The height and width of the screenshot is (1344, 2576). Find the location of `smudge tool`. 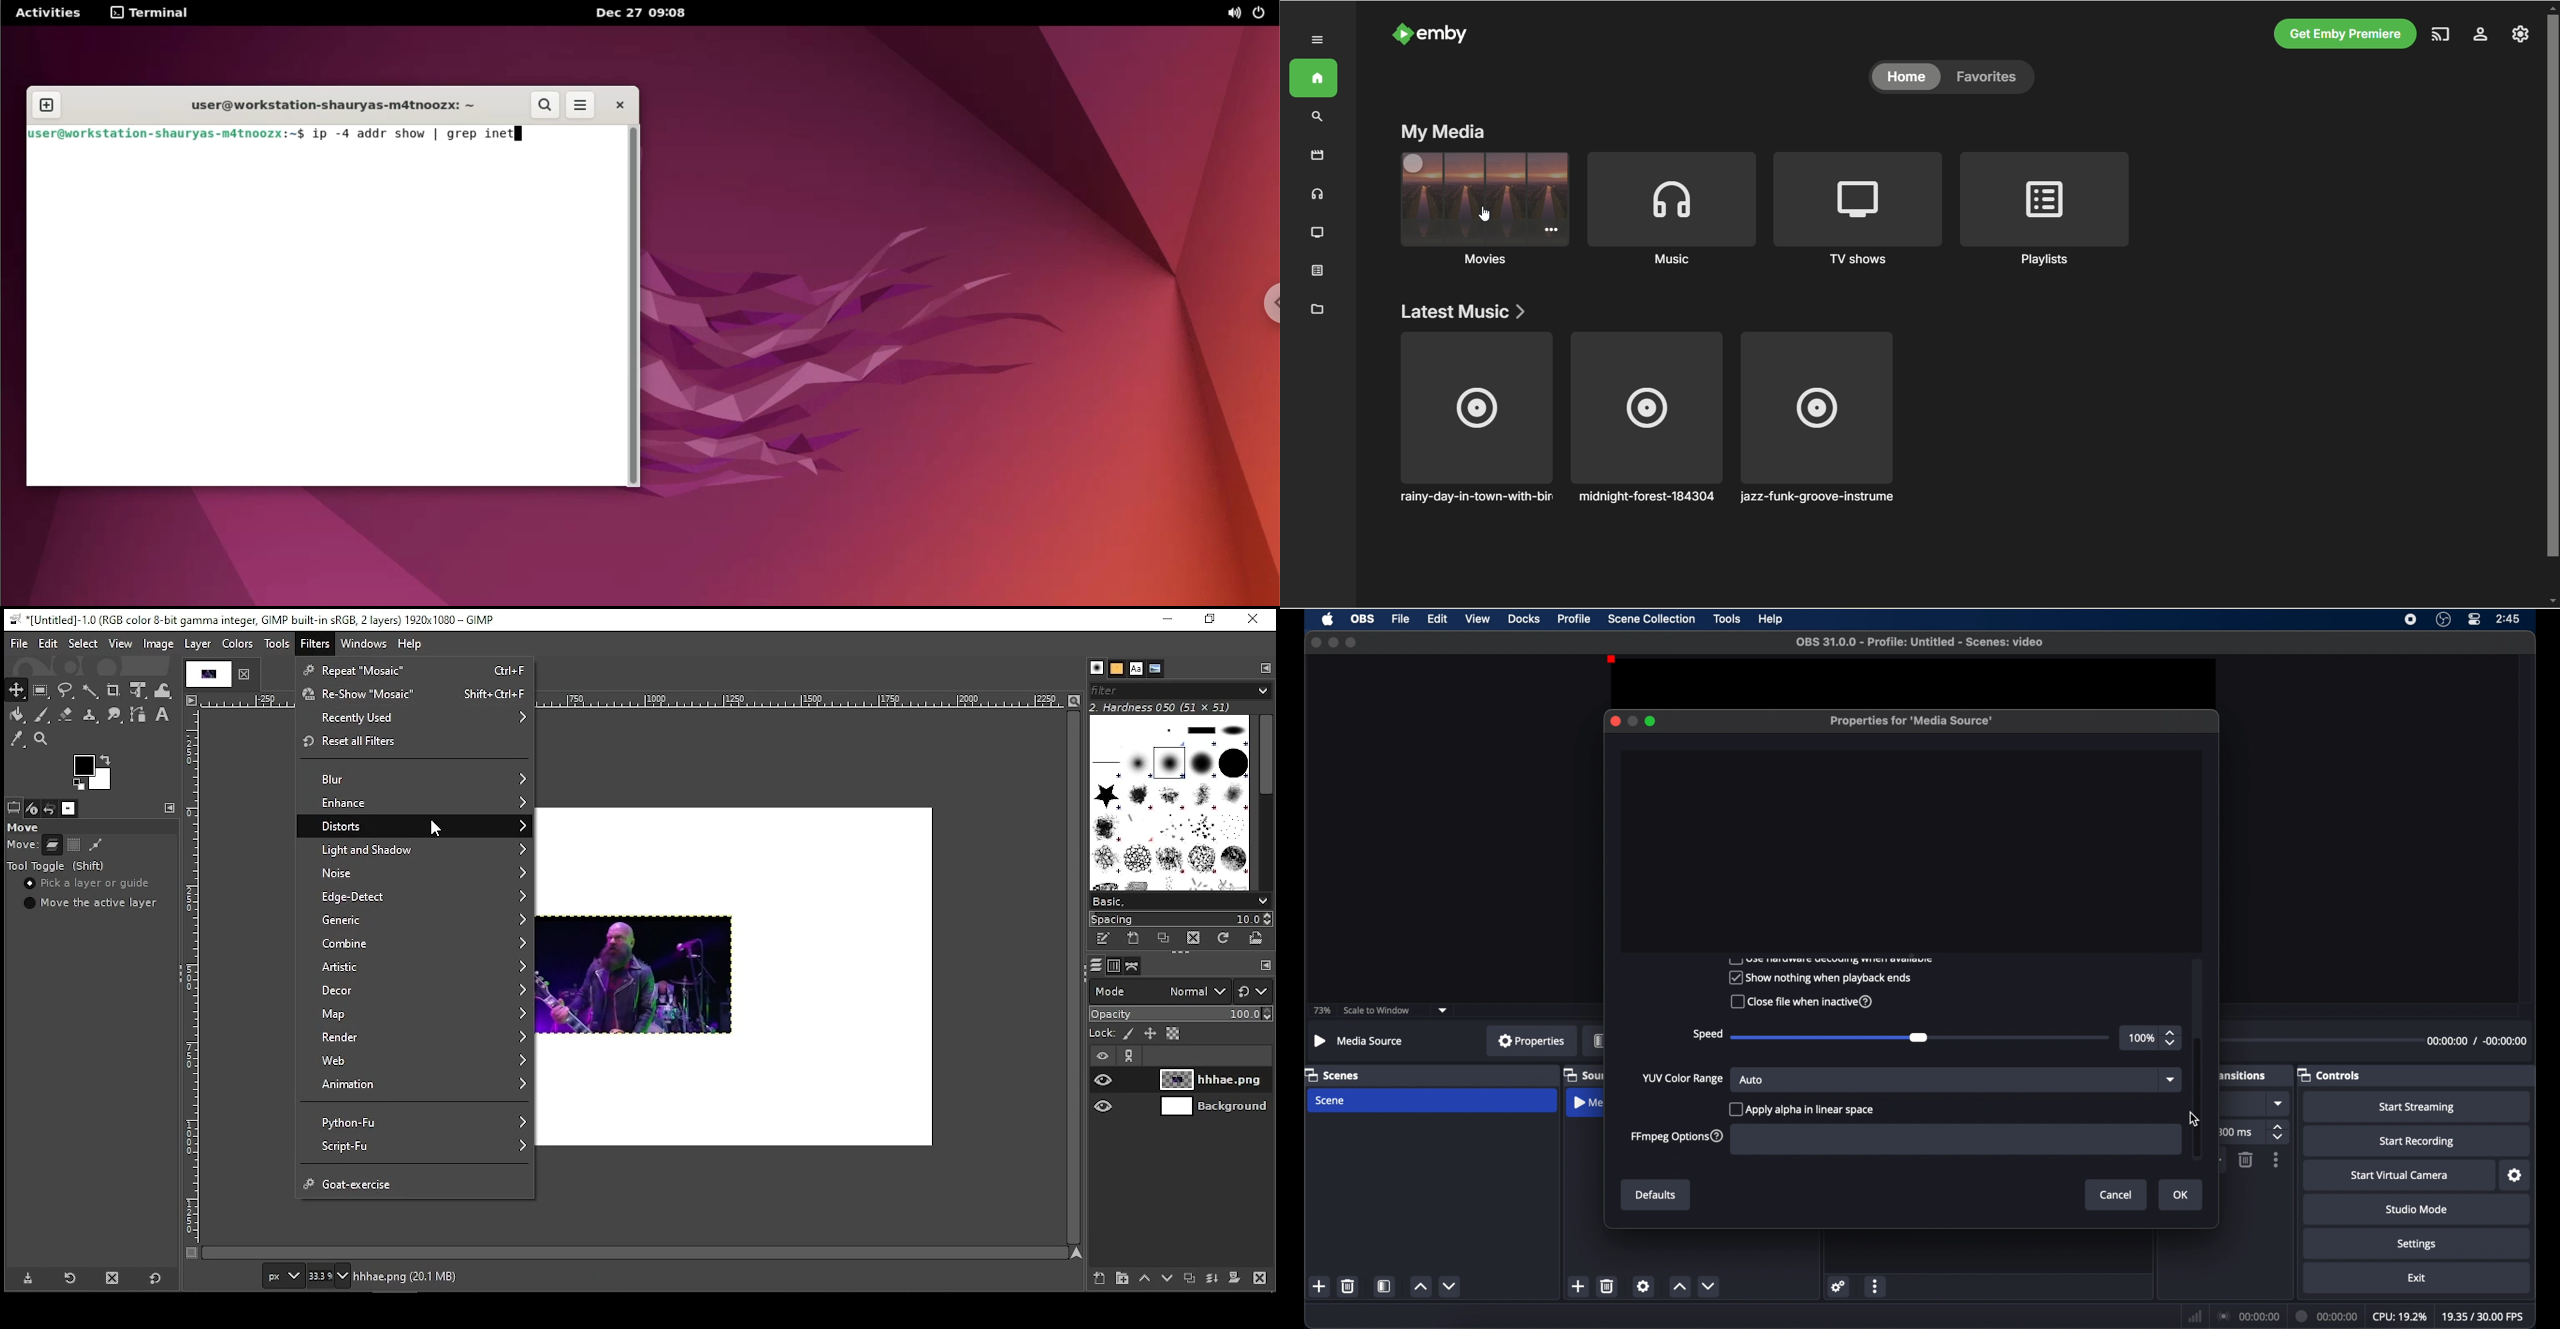

smudge tool is located at coordinates (116, 717).